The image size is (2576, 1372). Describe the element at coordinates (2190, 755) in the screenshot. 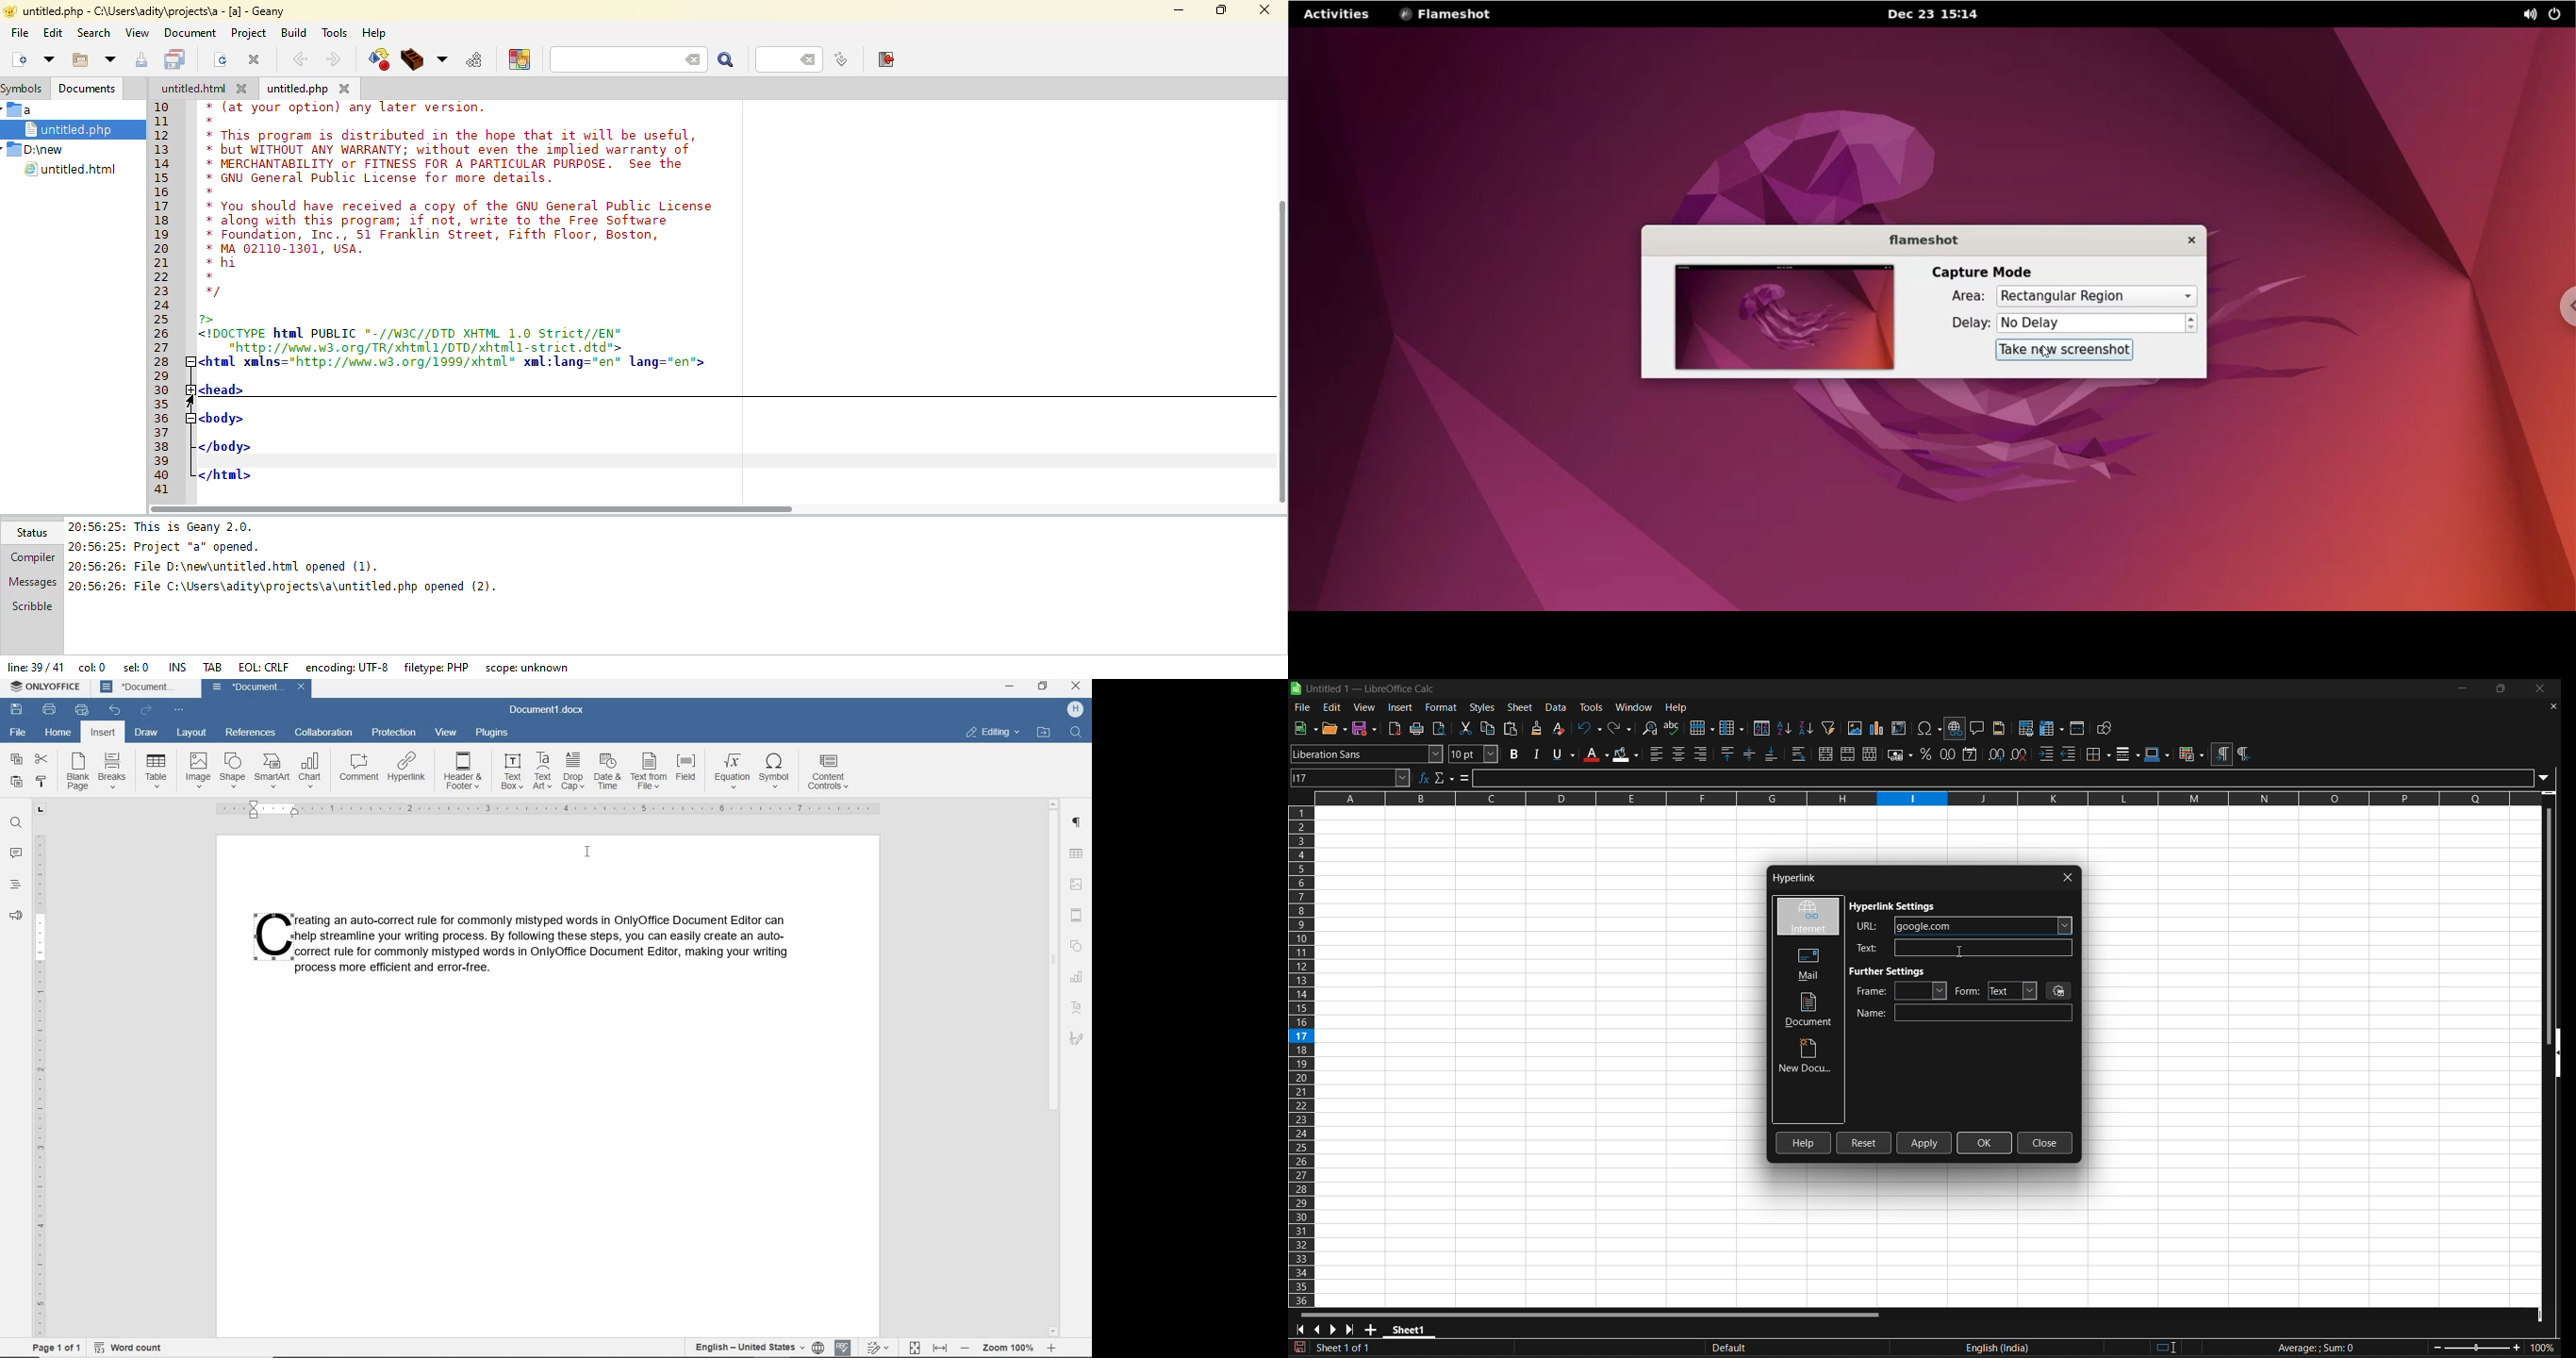

I see `conditional` at that location.